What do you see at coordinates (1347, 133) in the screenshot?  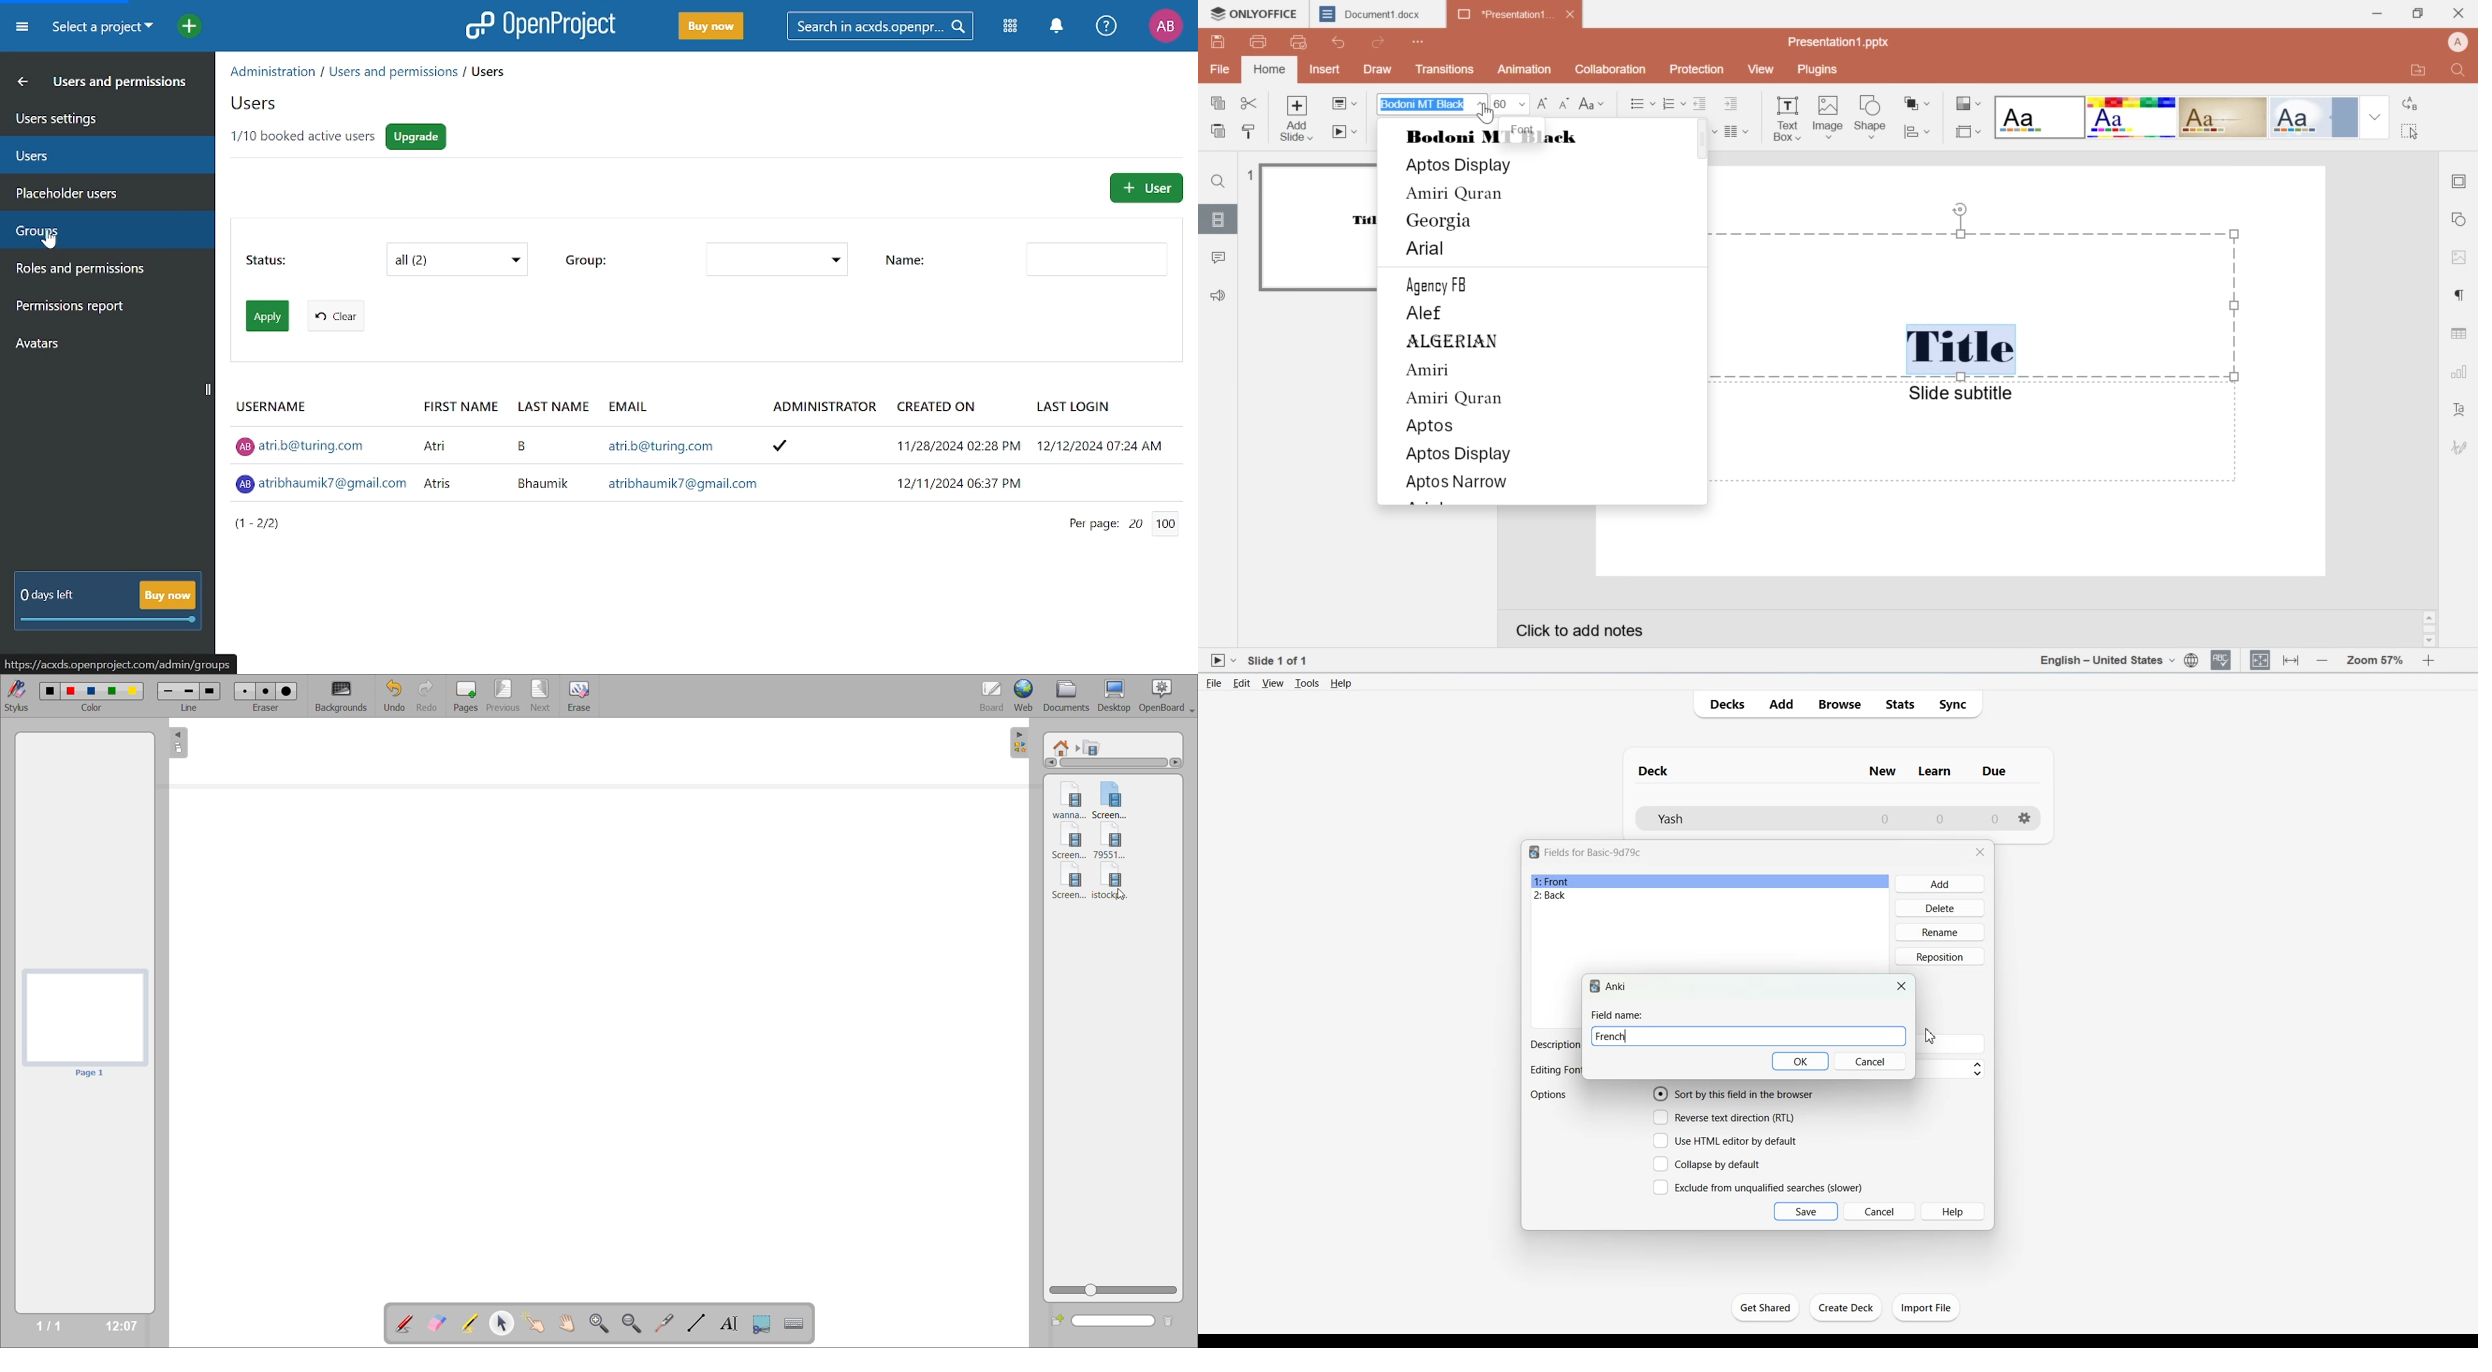 I see `play` at bounding box center [1347, 133].